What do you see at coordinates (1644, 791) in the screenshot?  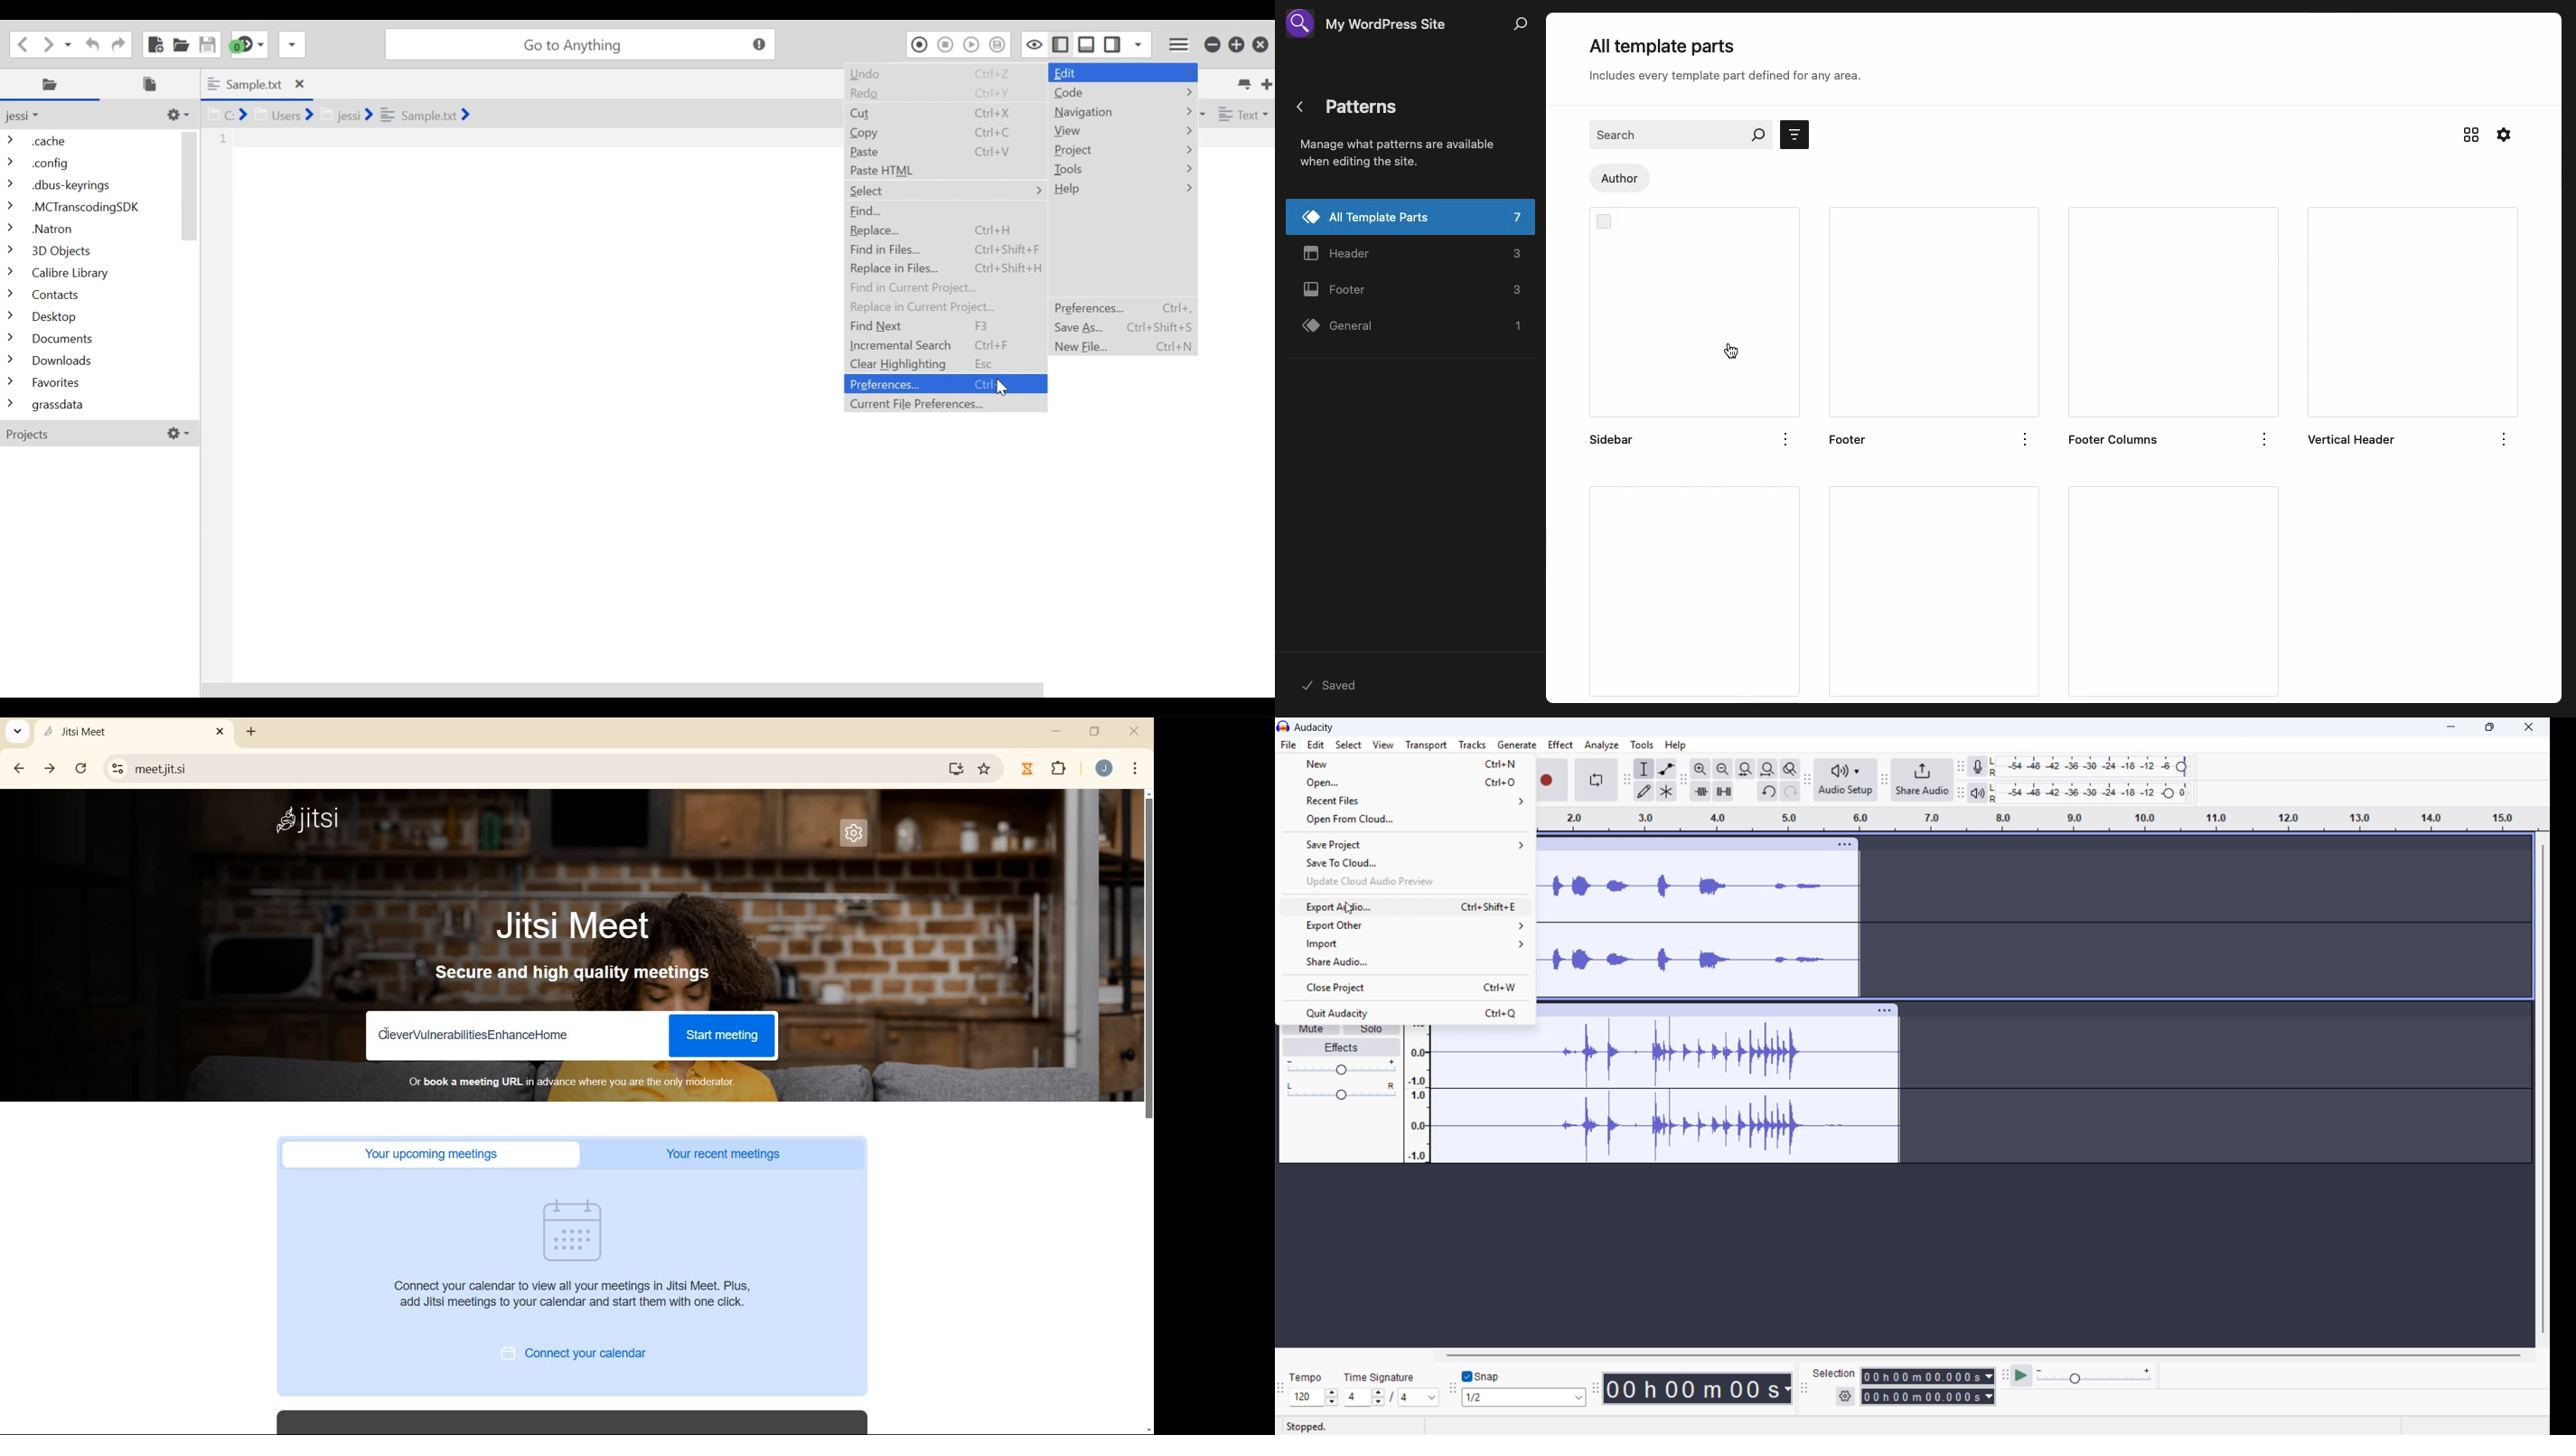 I see `Draw tool ` at bounding box center [1644, 791].